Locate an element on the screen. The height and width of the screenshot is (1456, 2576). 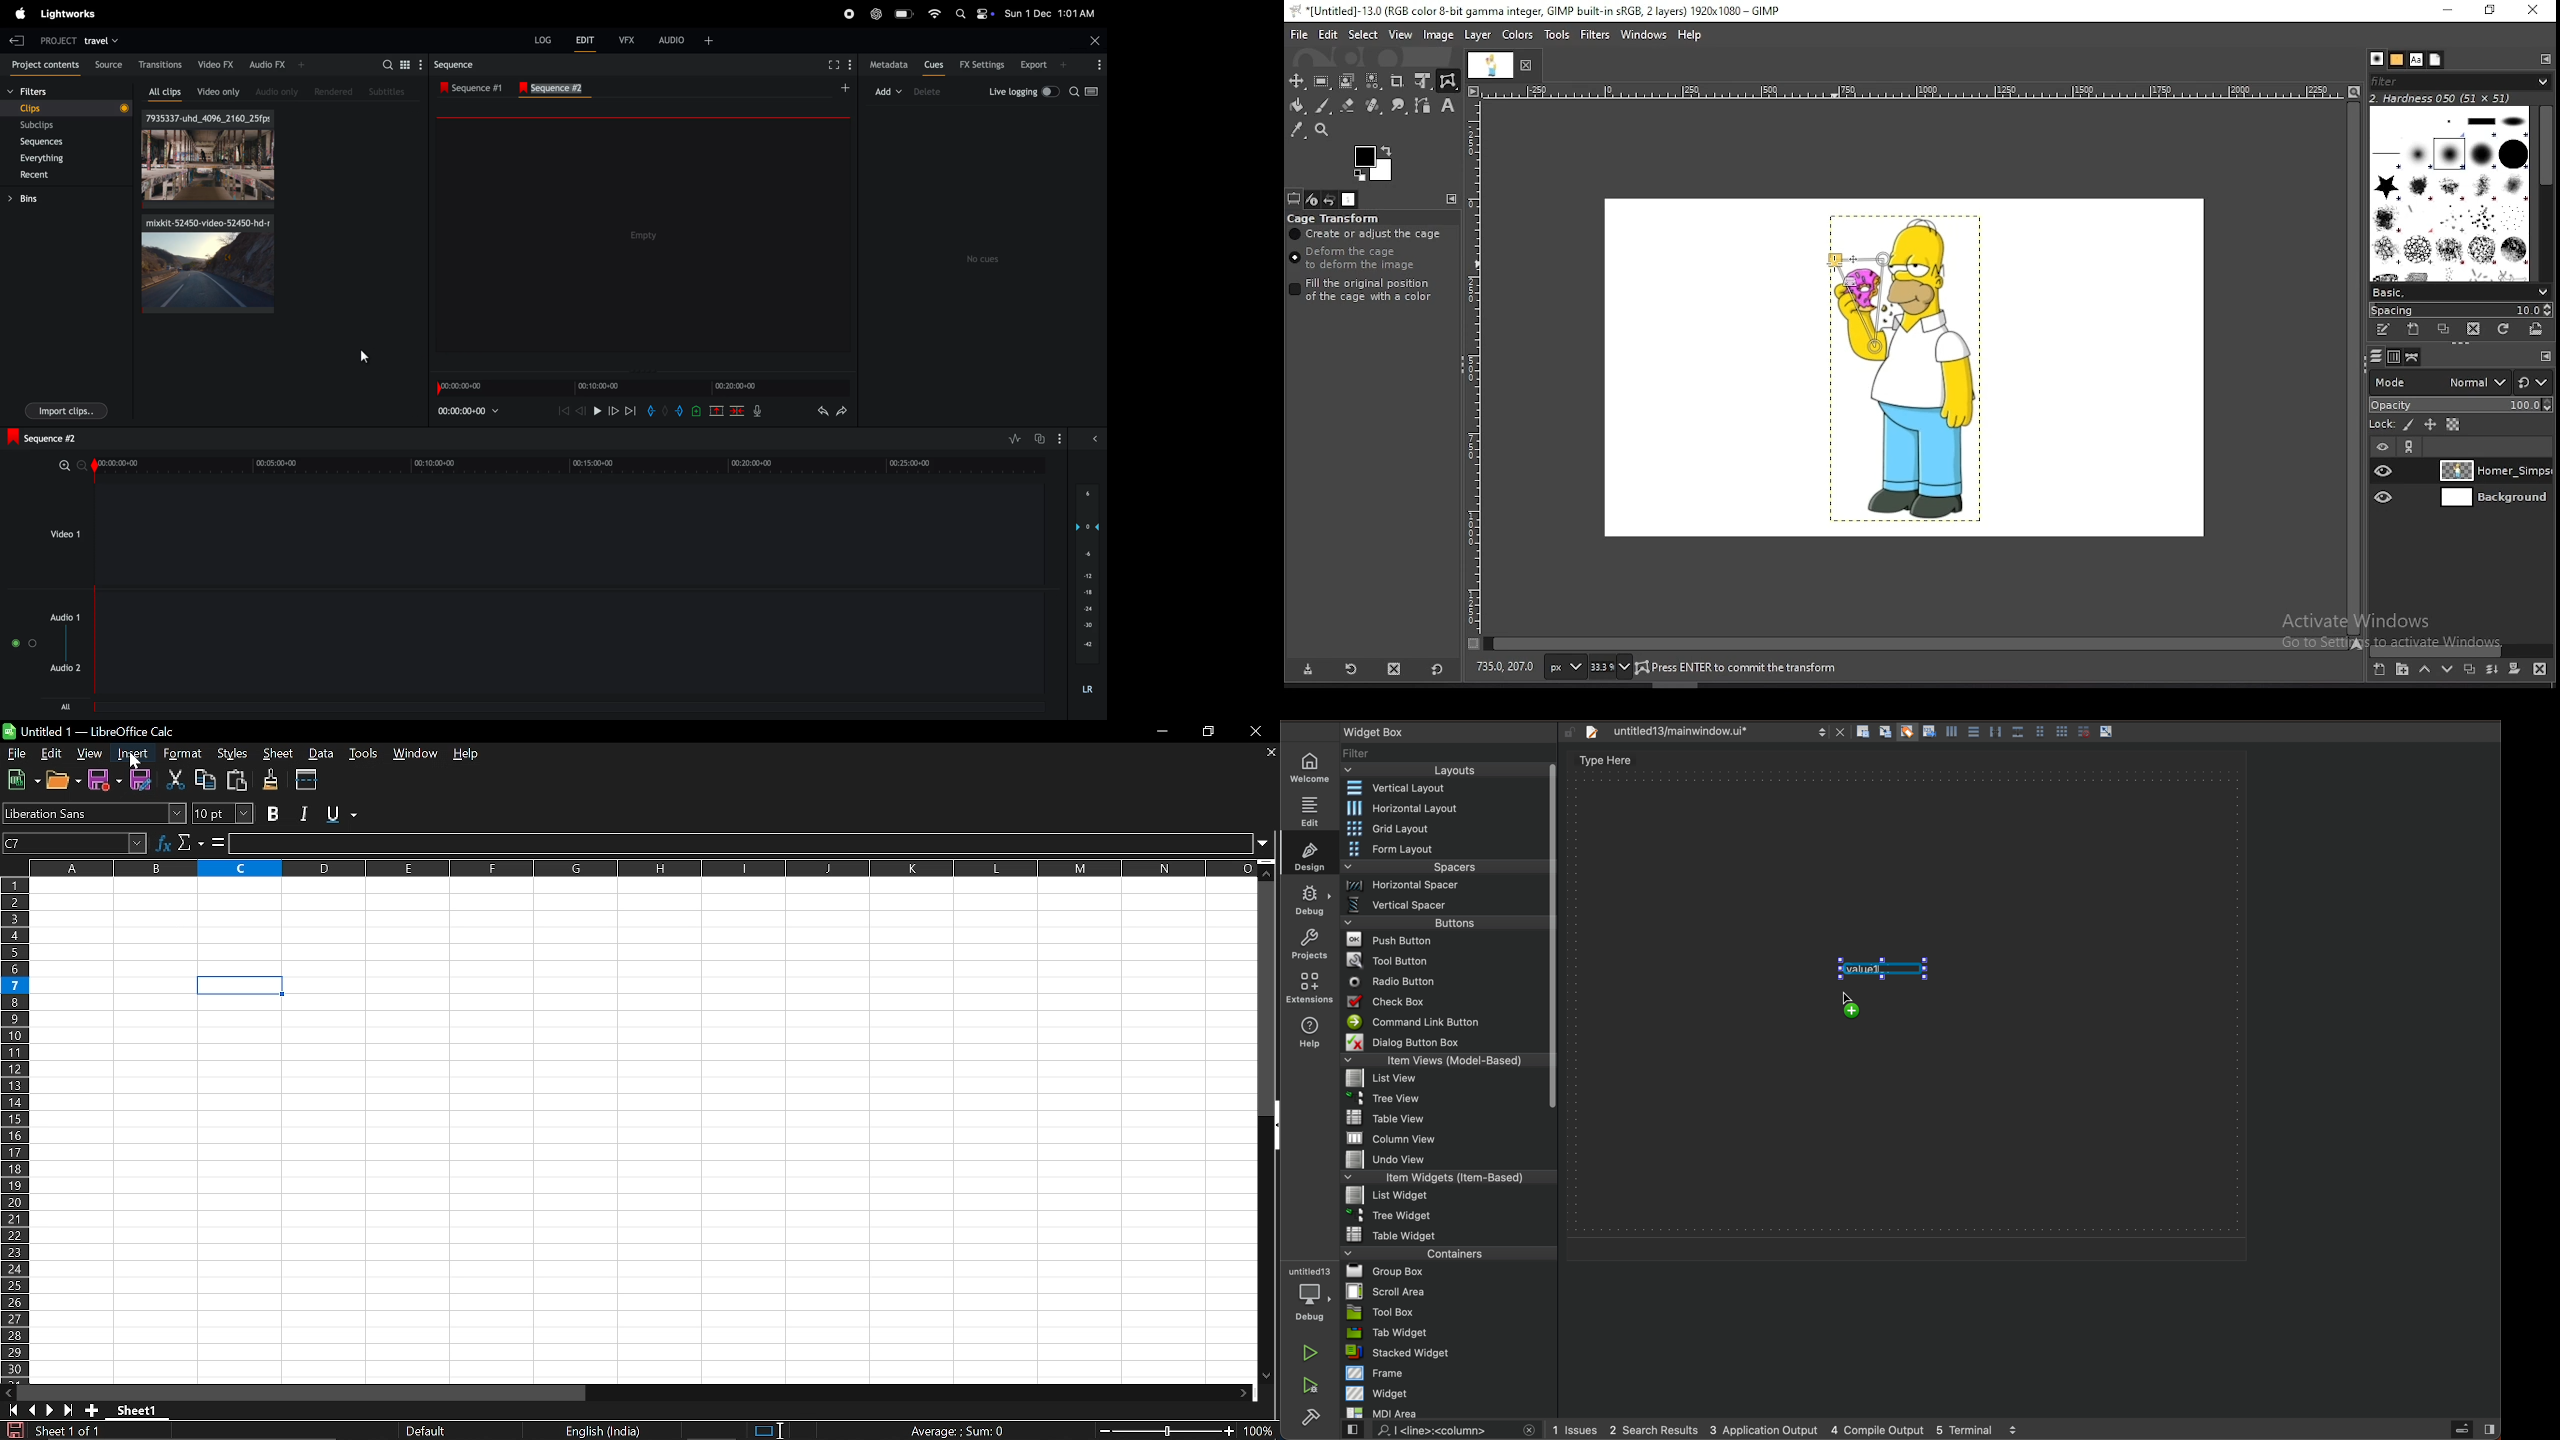
delete layer is located at coordinates (2537, 669).